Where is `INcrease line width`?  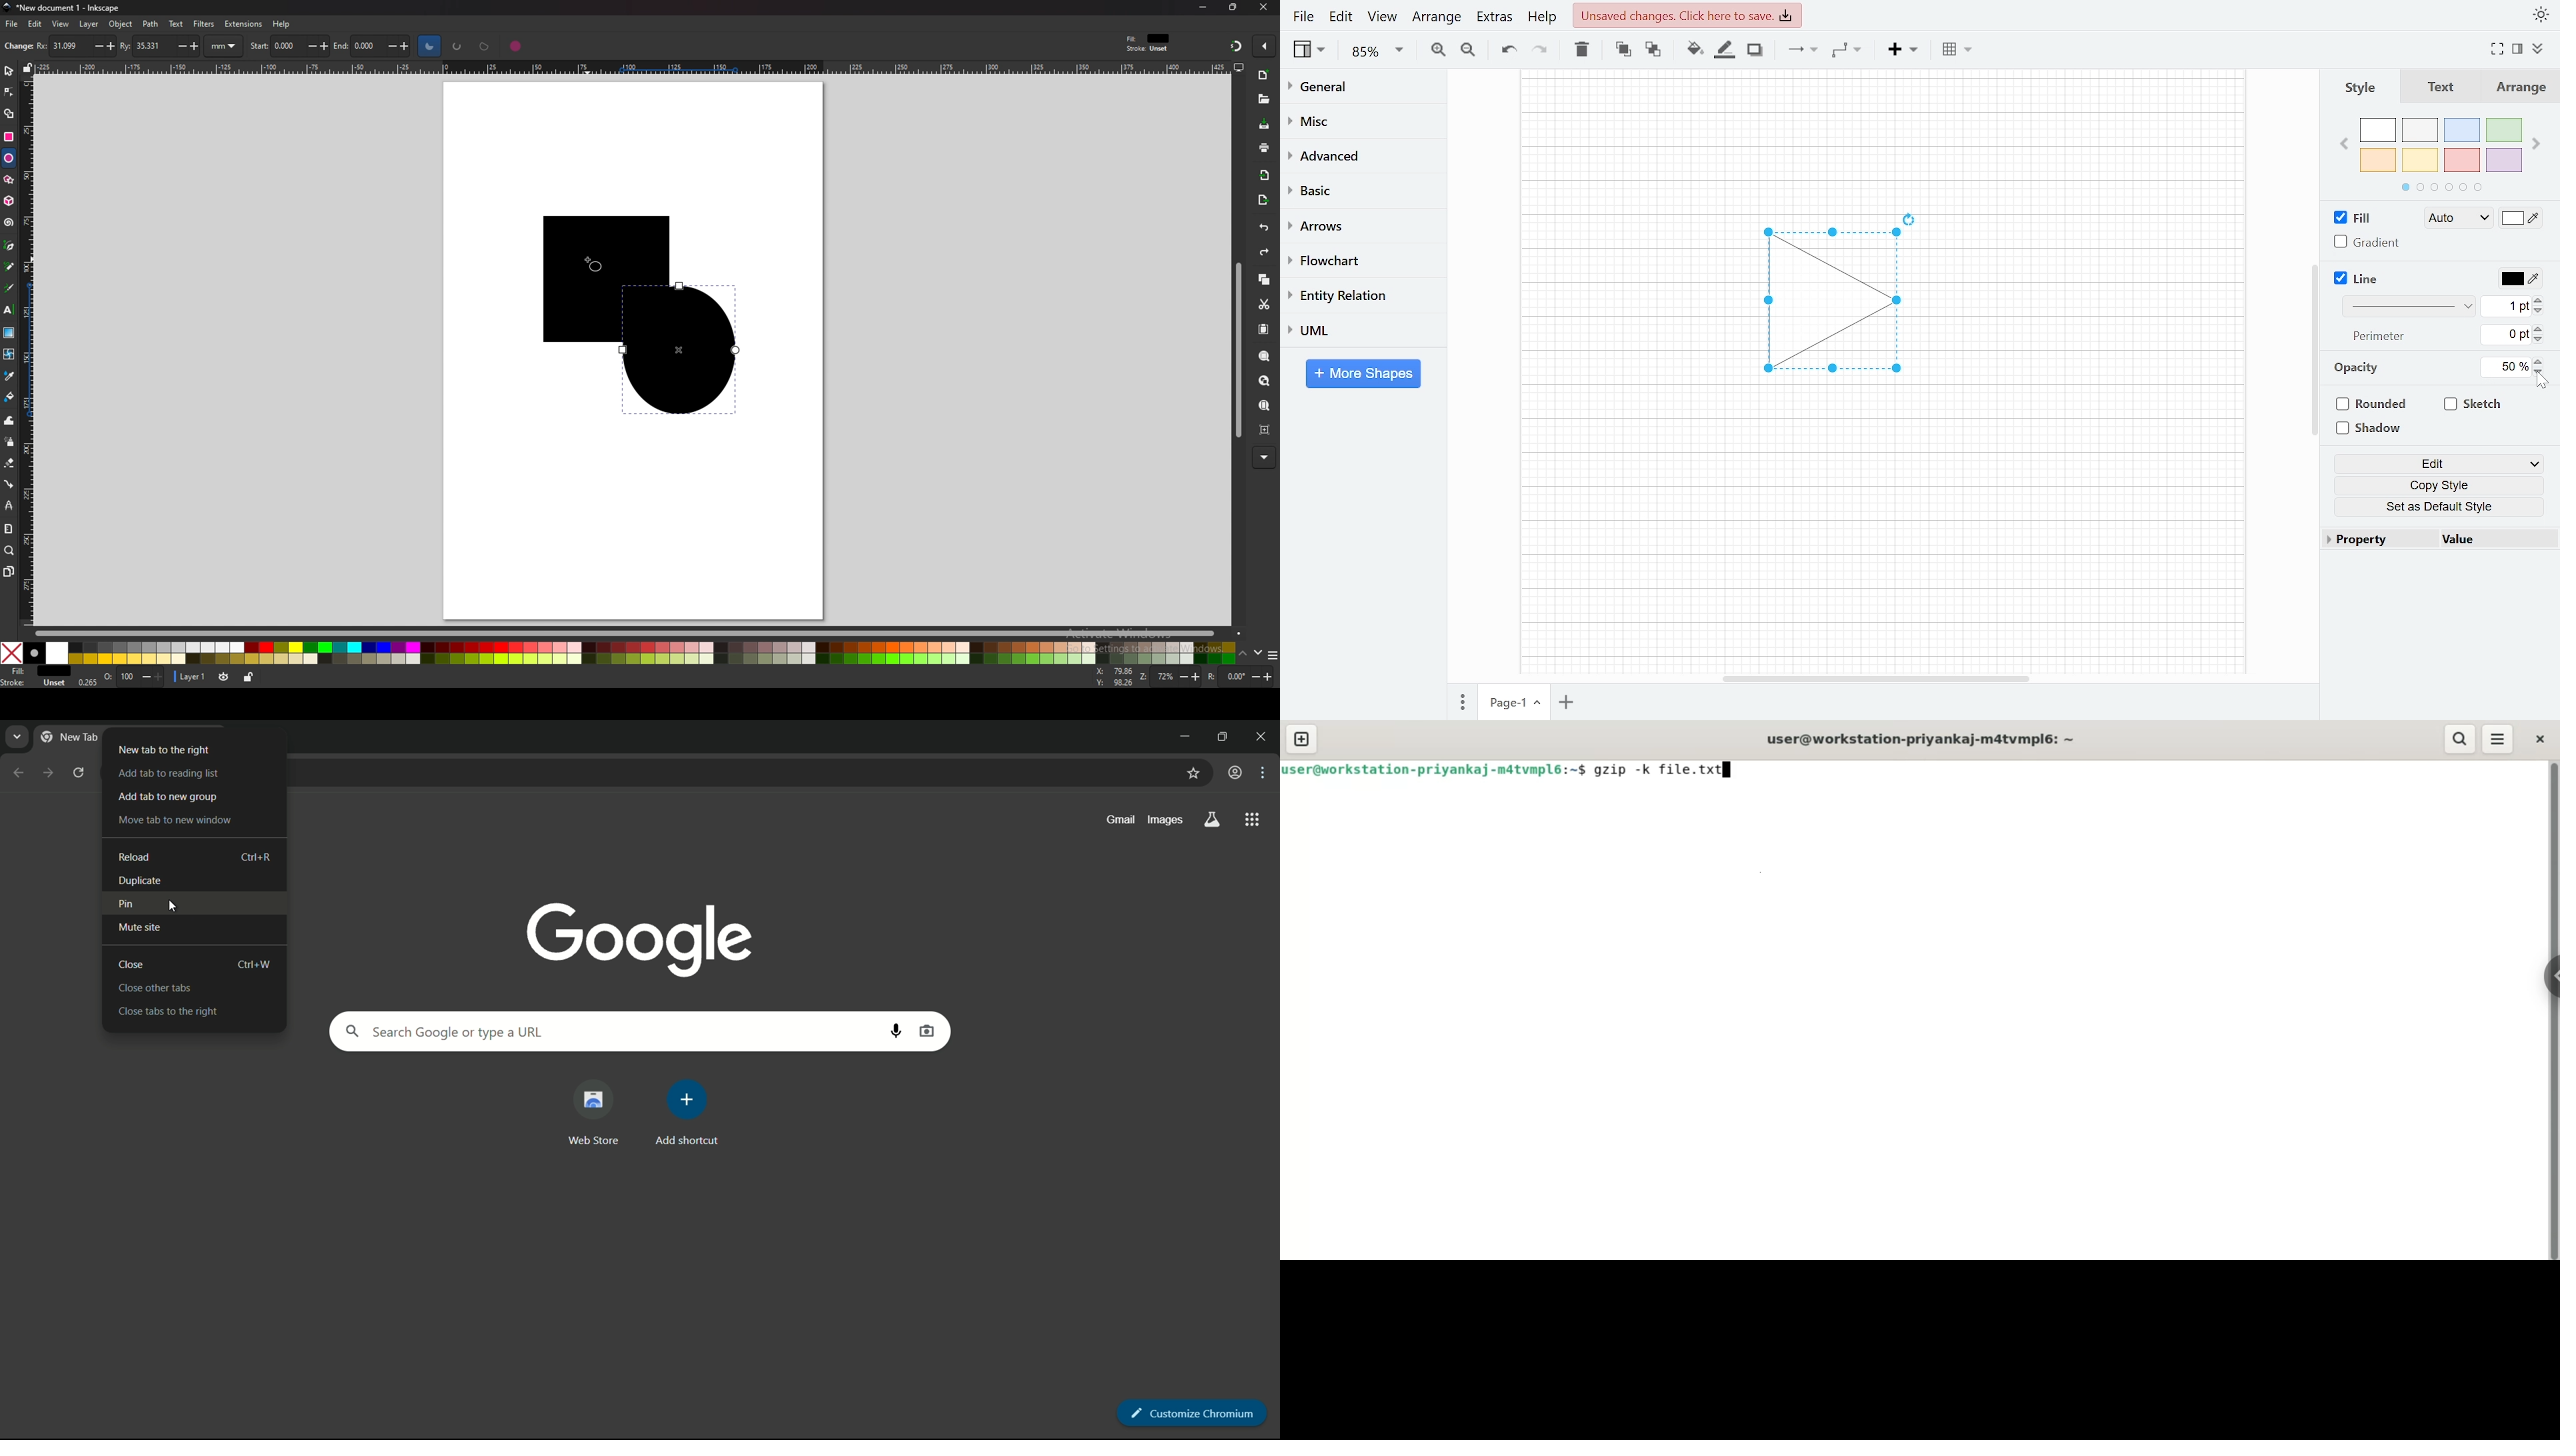 INcrease line width is located at coordinates (2541, 297).